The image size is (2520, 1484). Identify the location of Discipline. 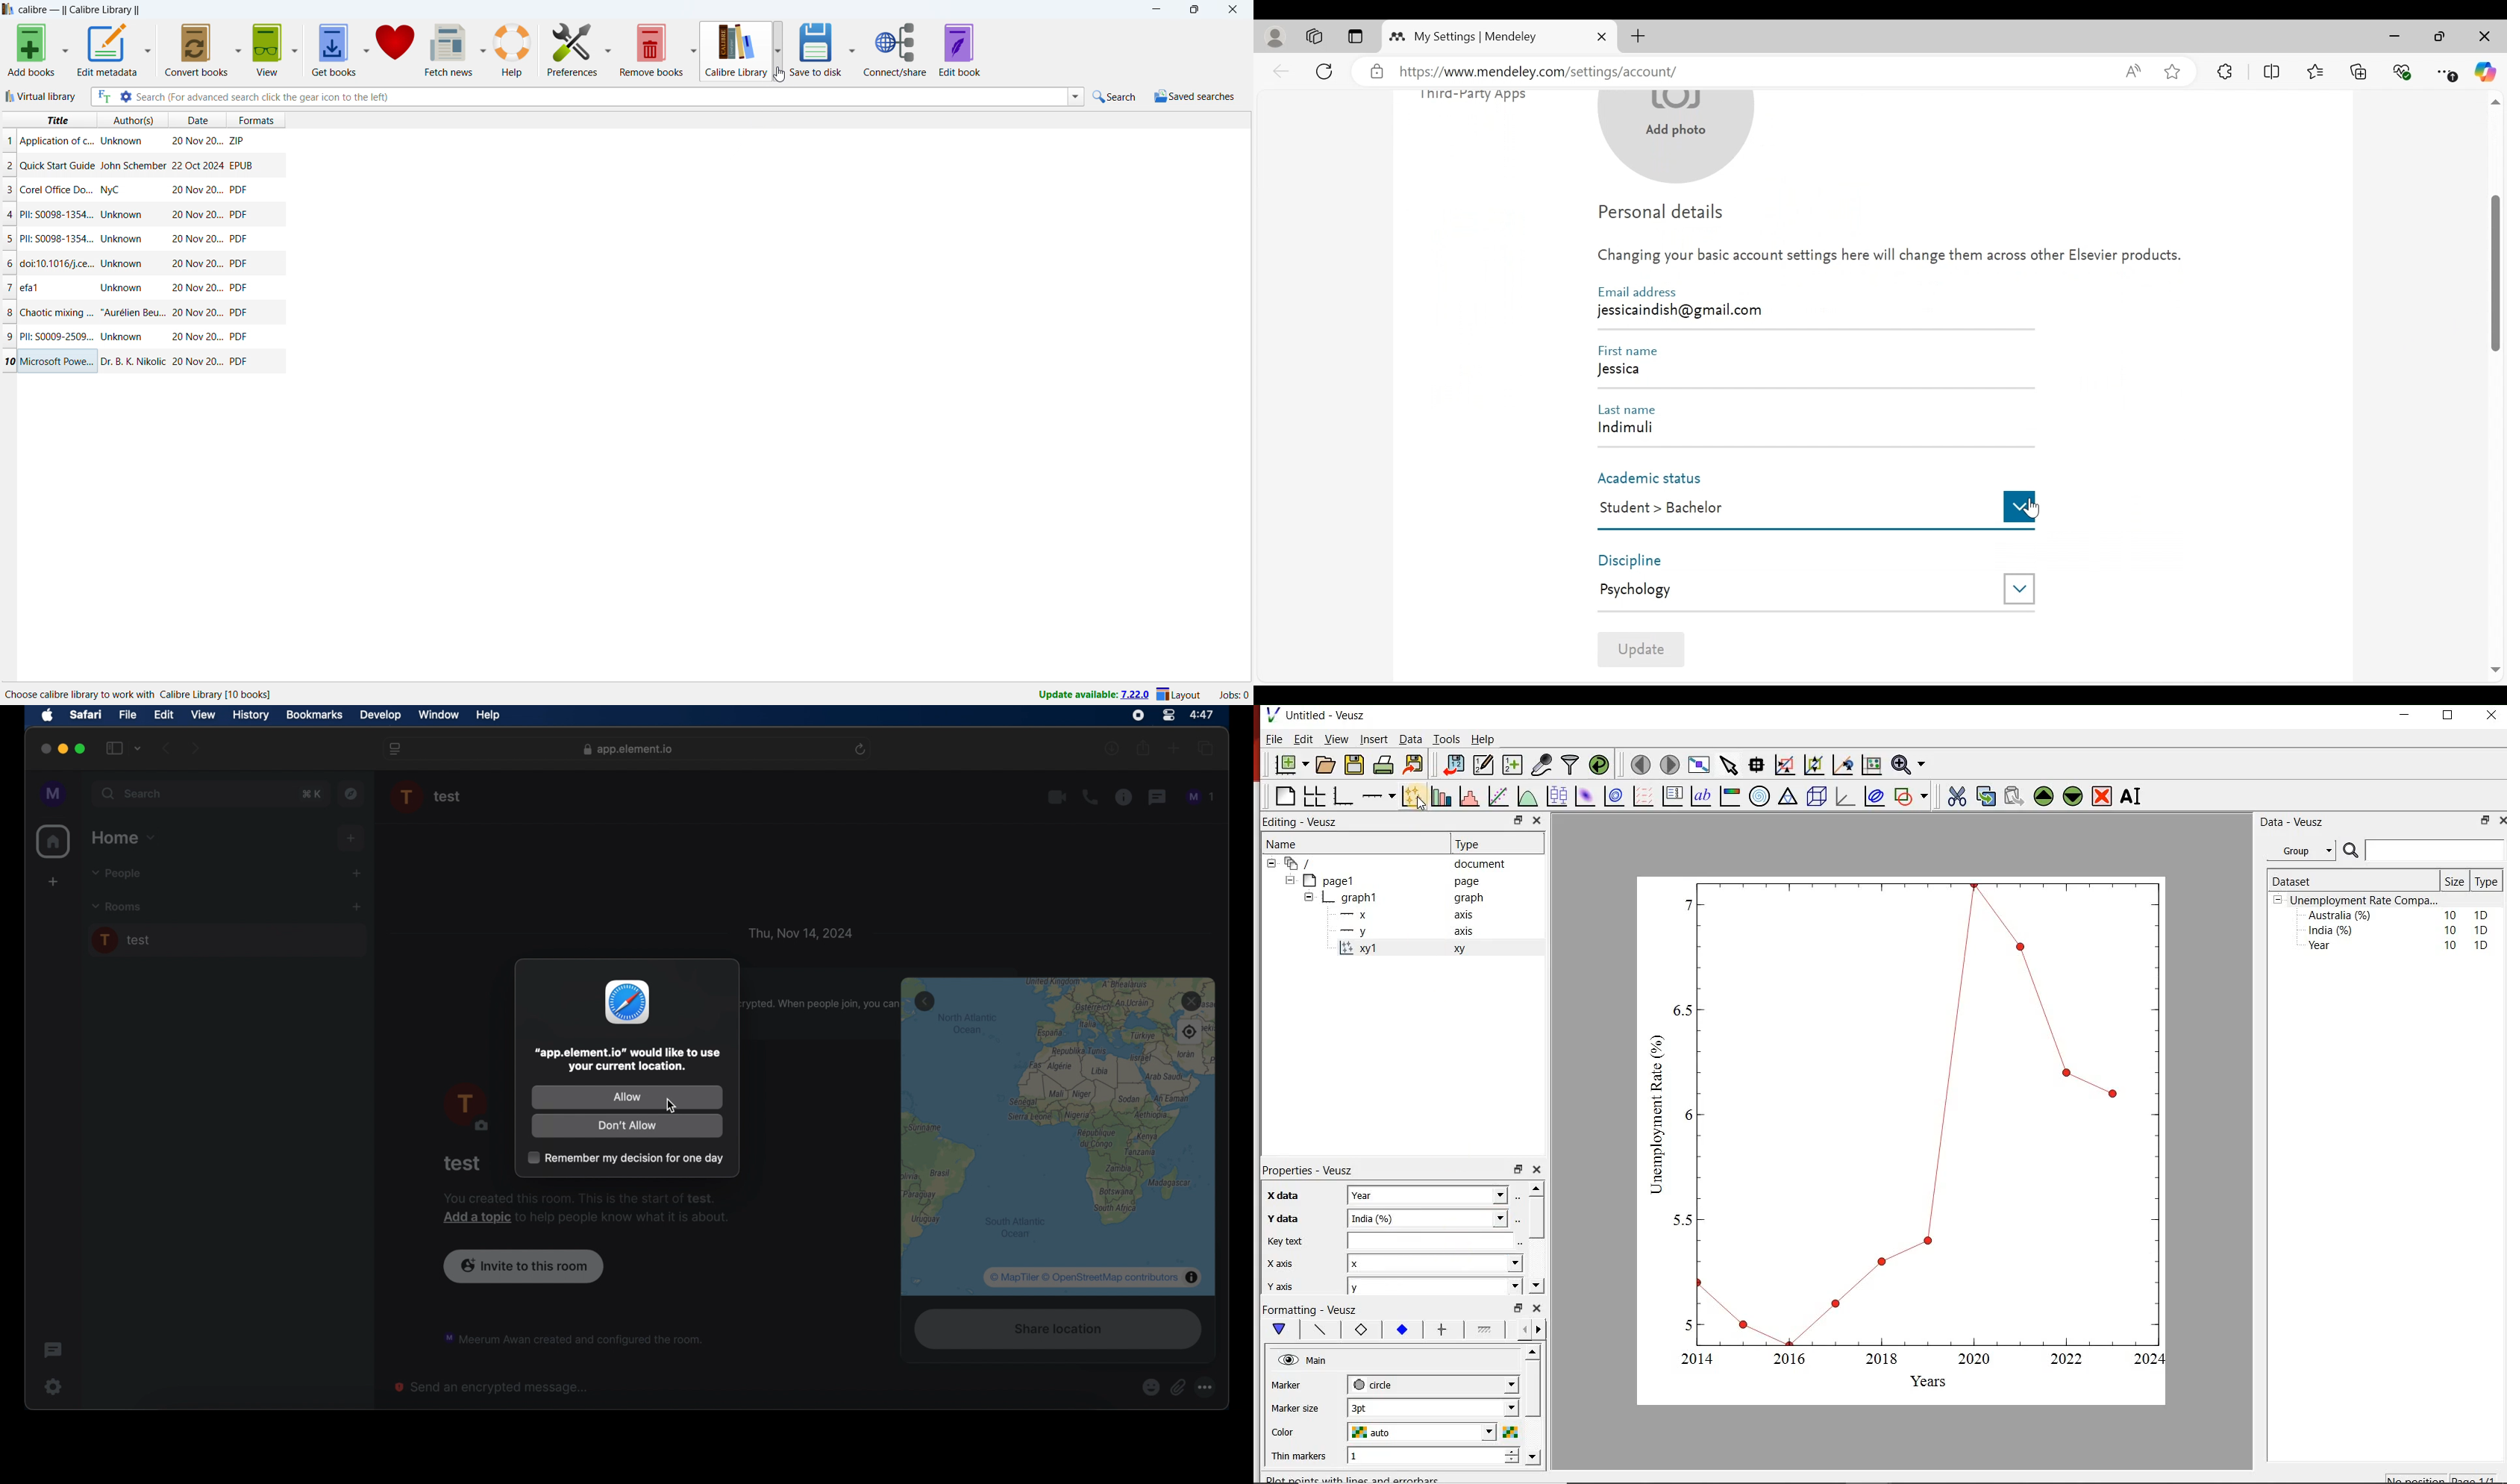
(1642, 560).